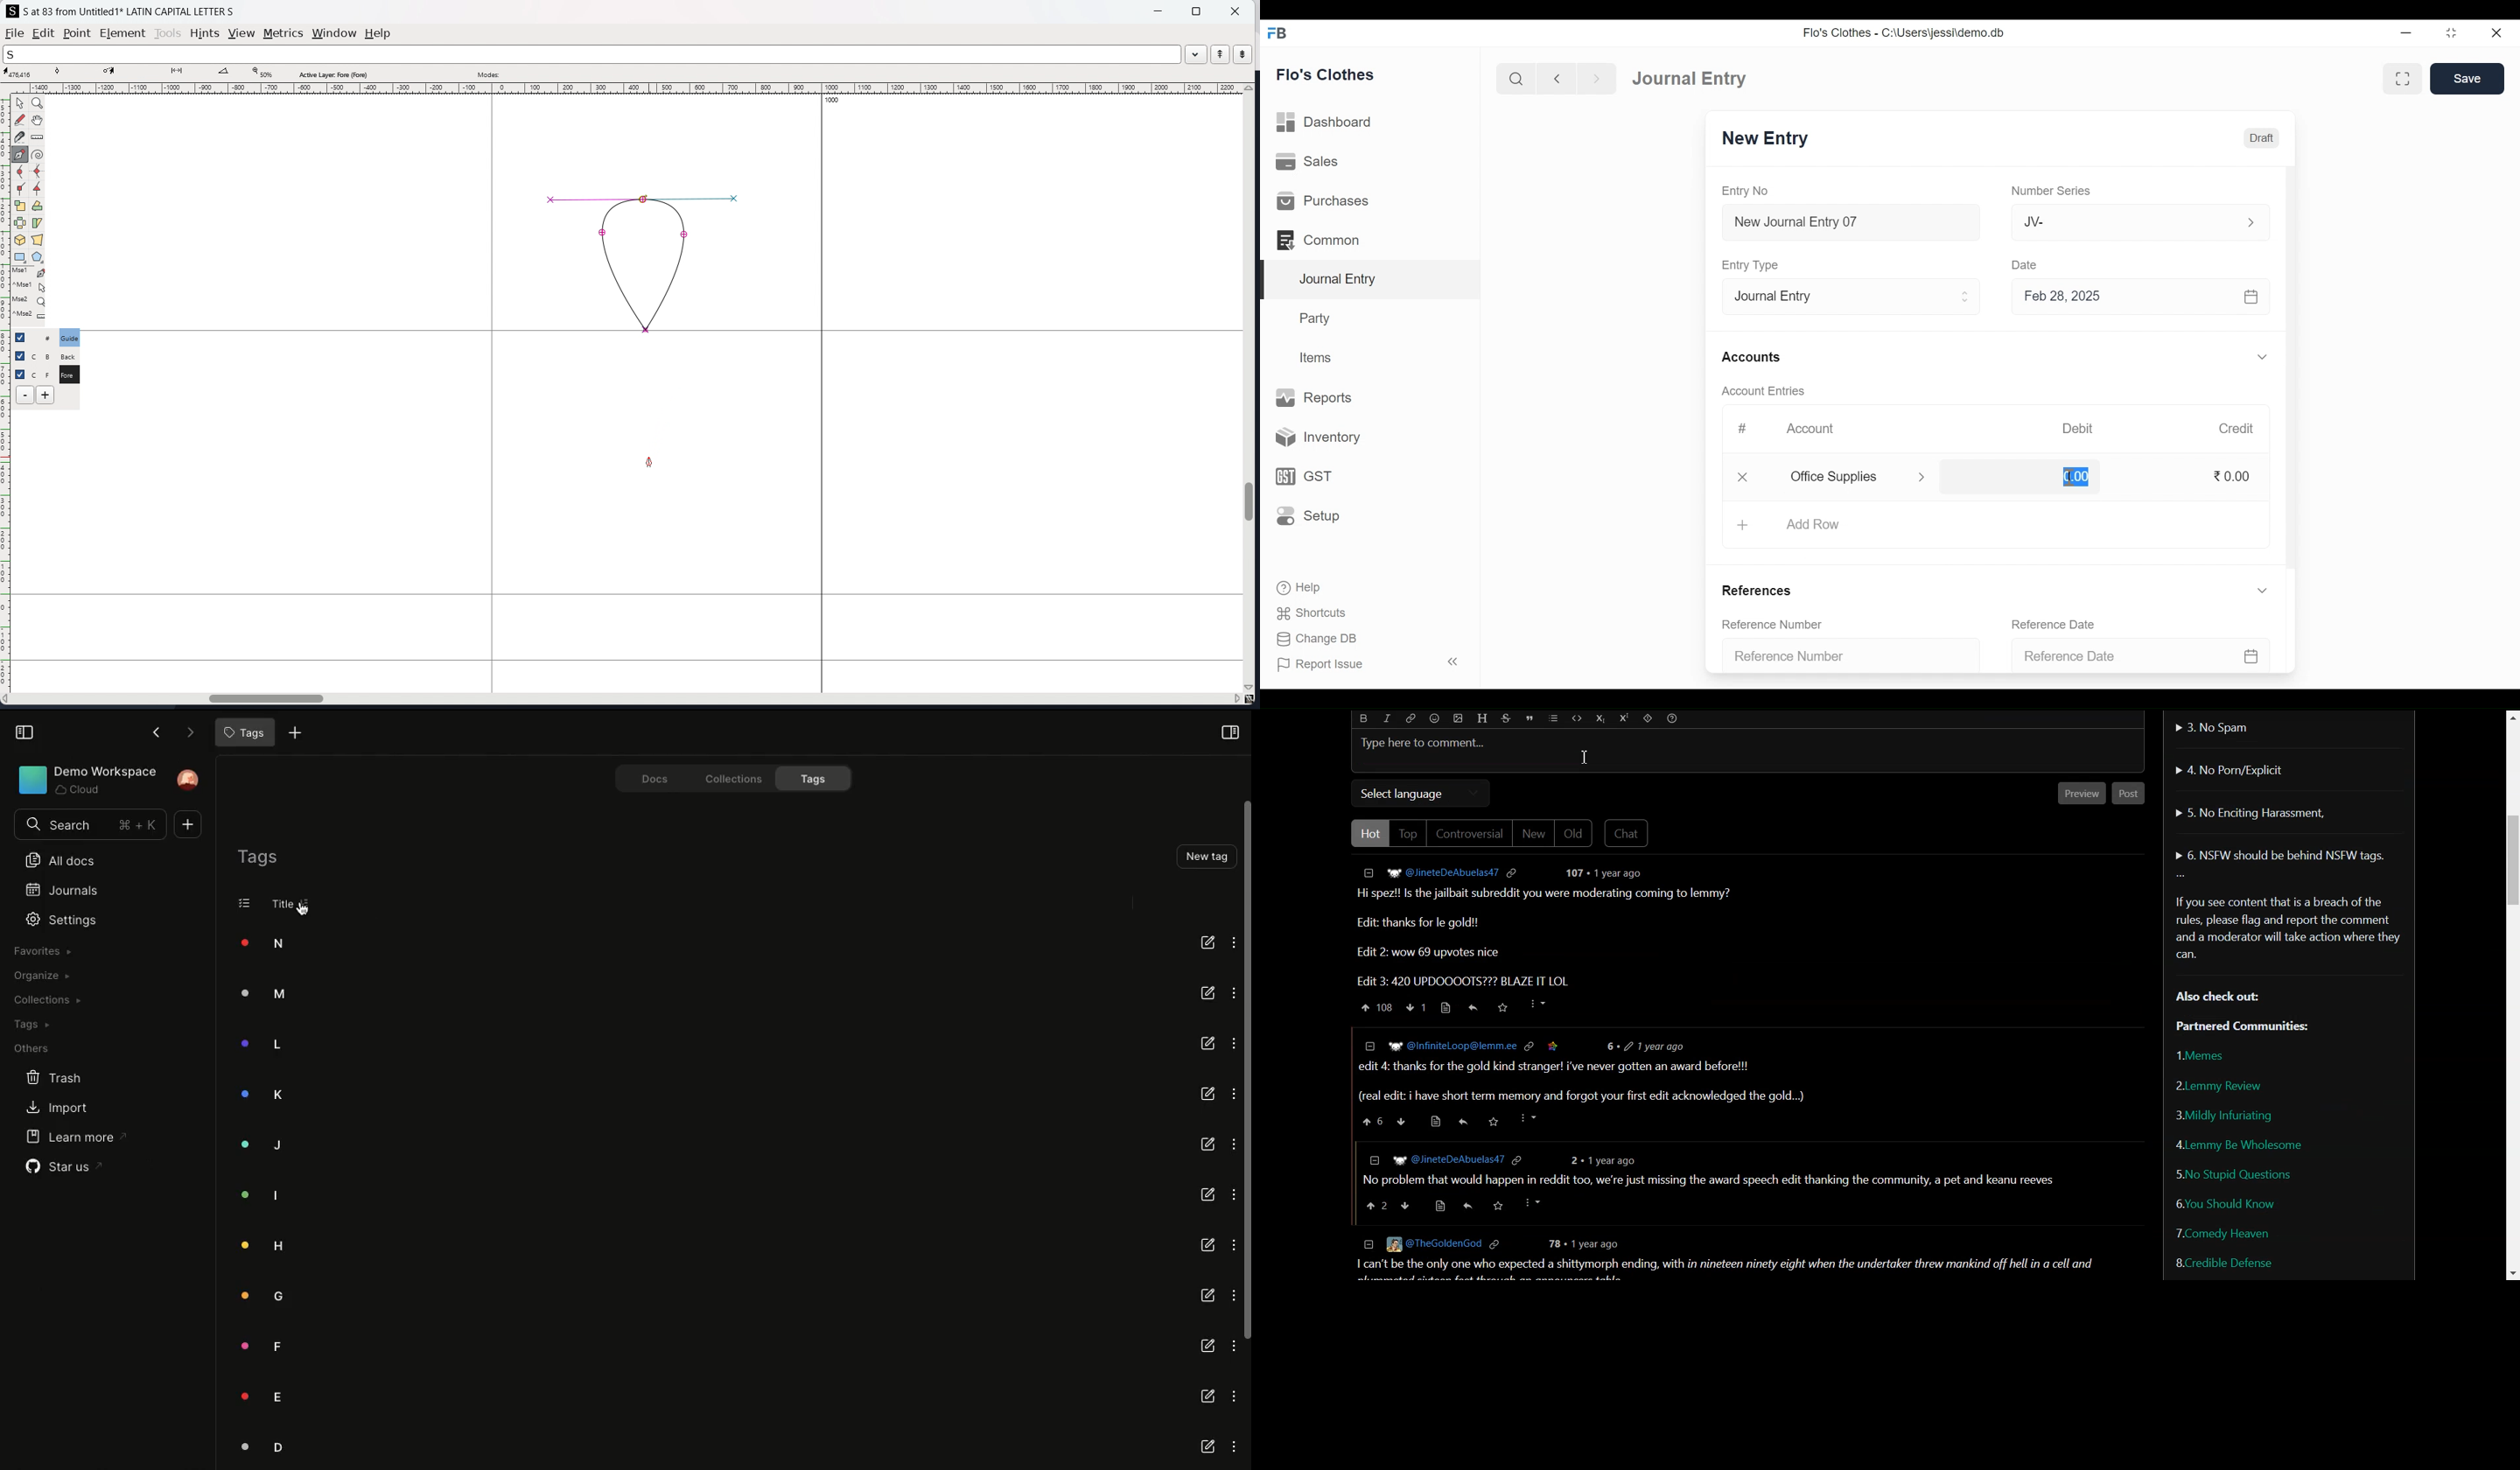 The height and width of the screenshot is (1484, 2520). I want to click on Report Issue, so click(1320, 663).